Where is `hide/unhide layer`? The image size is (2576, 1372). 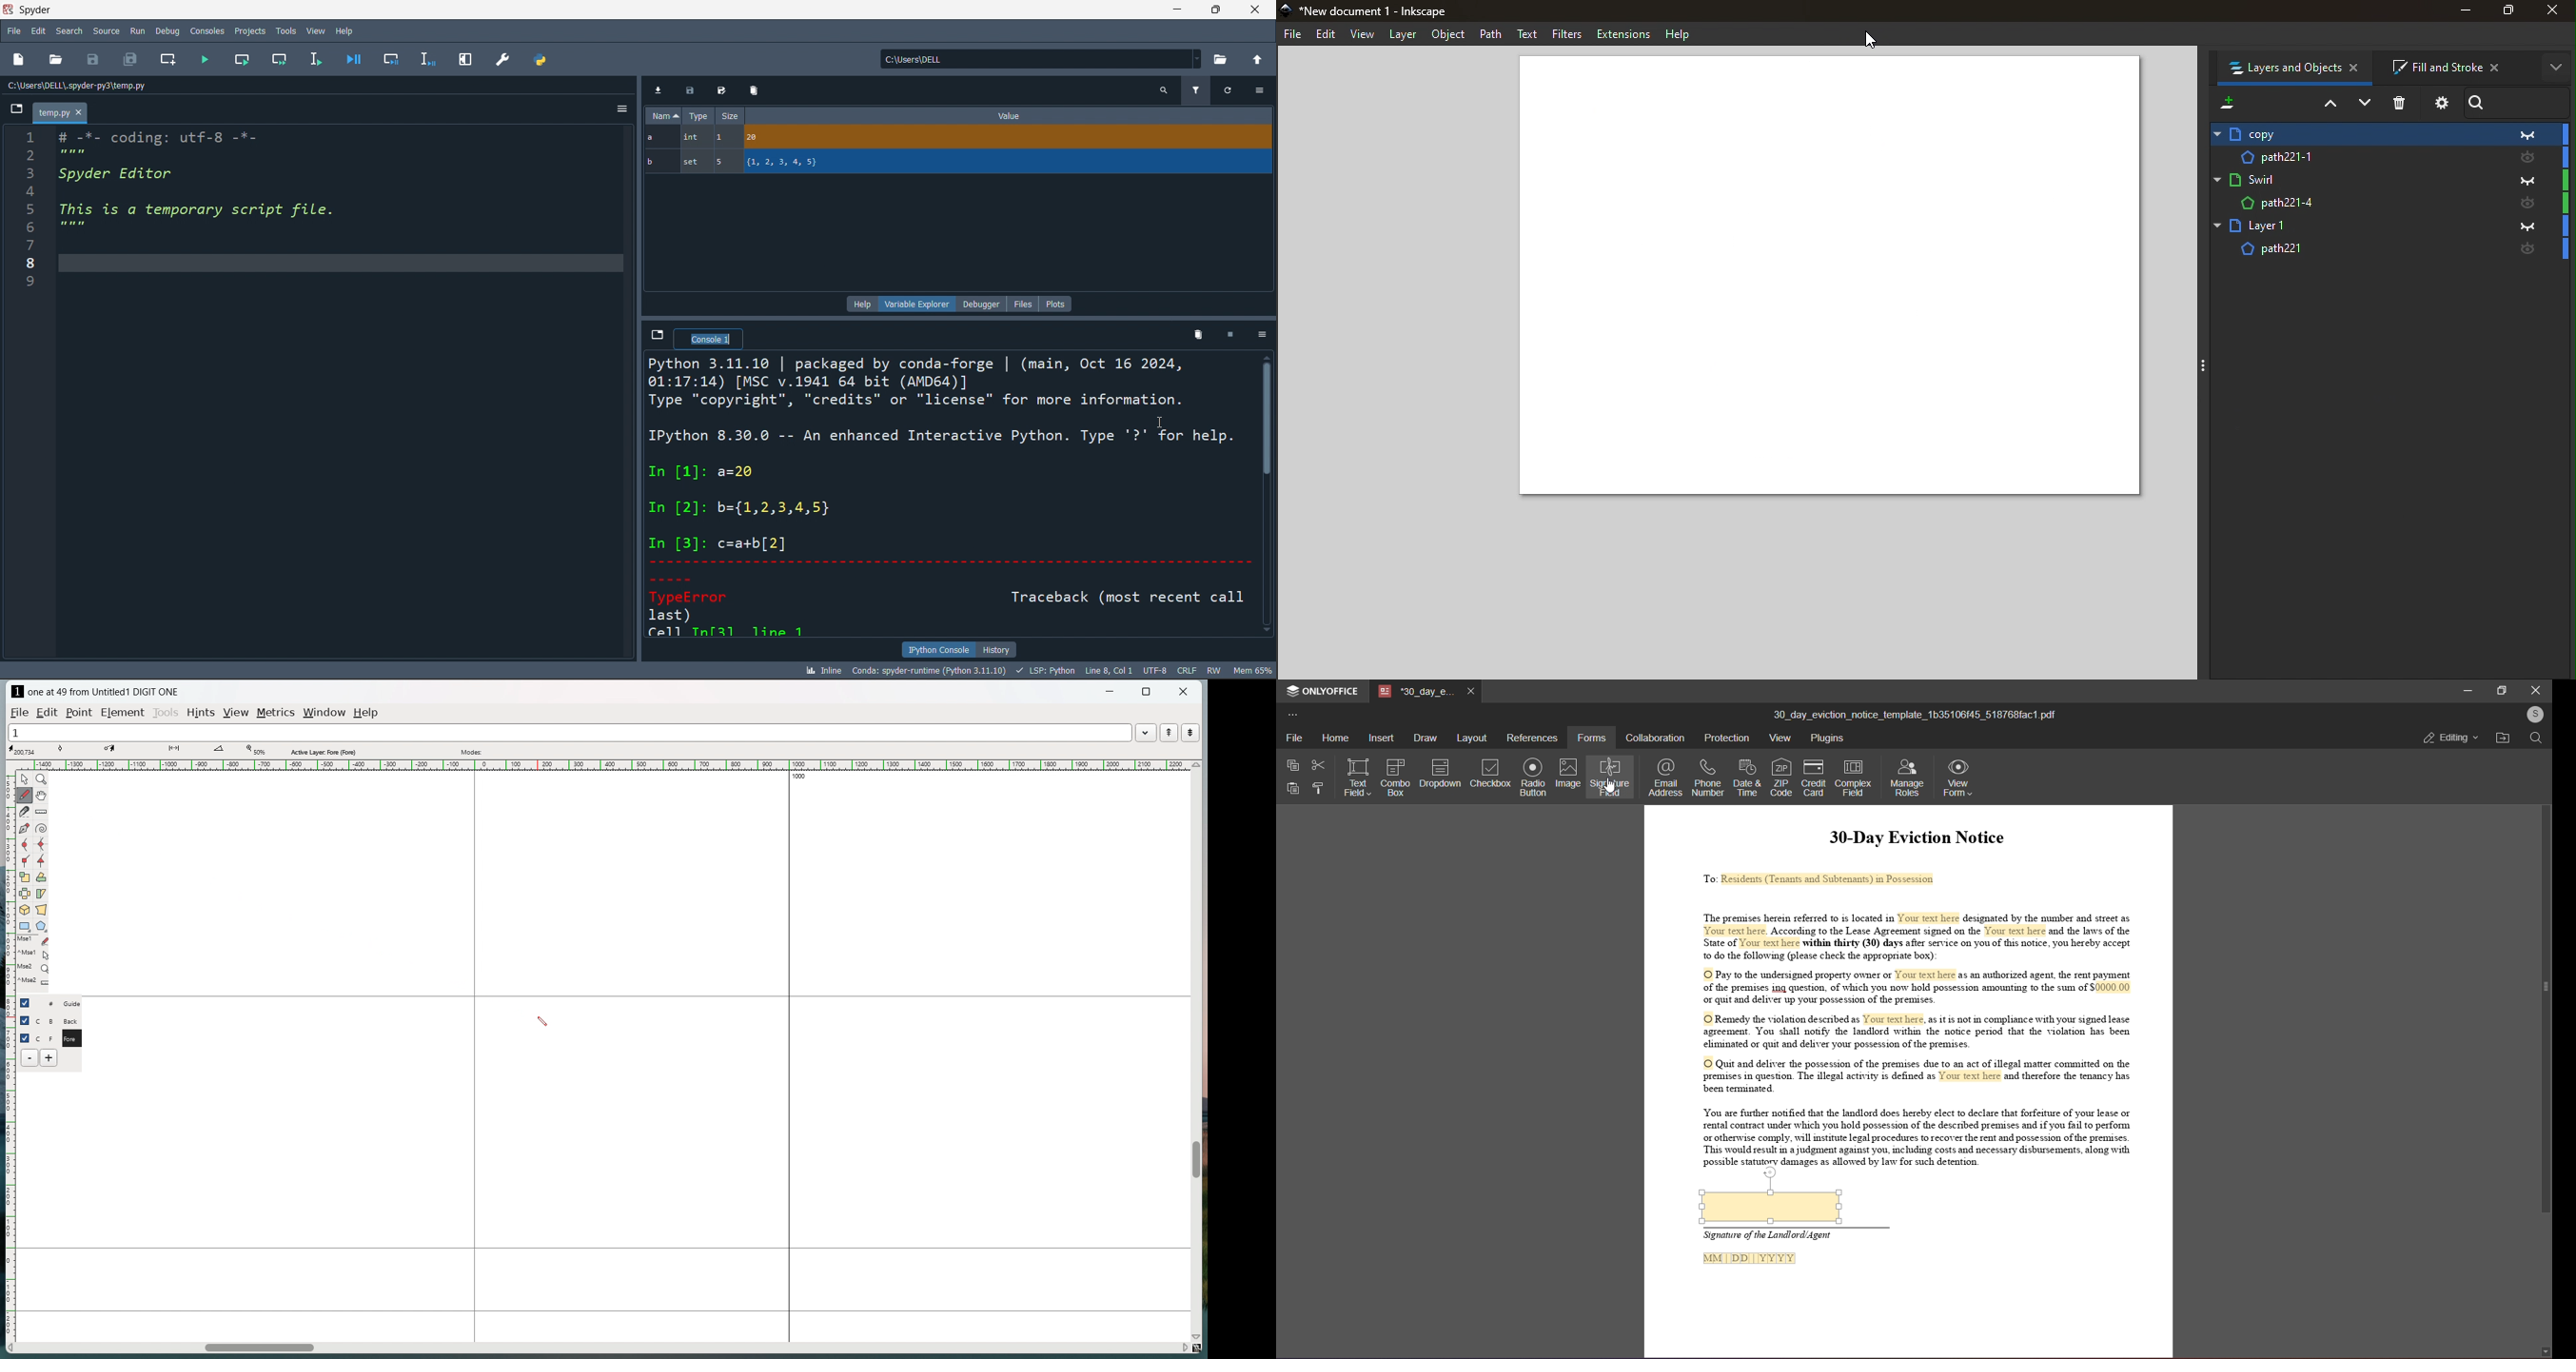
hide/unhide layer is located at coordinates (2534, 224).